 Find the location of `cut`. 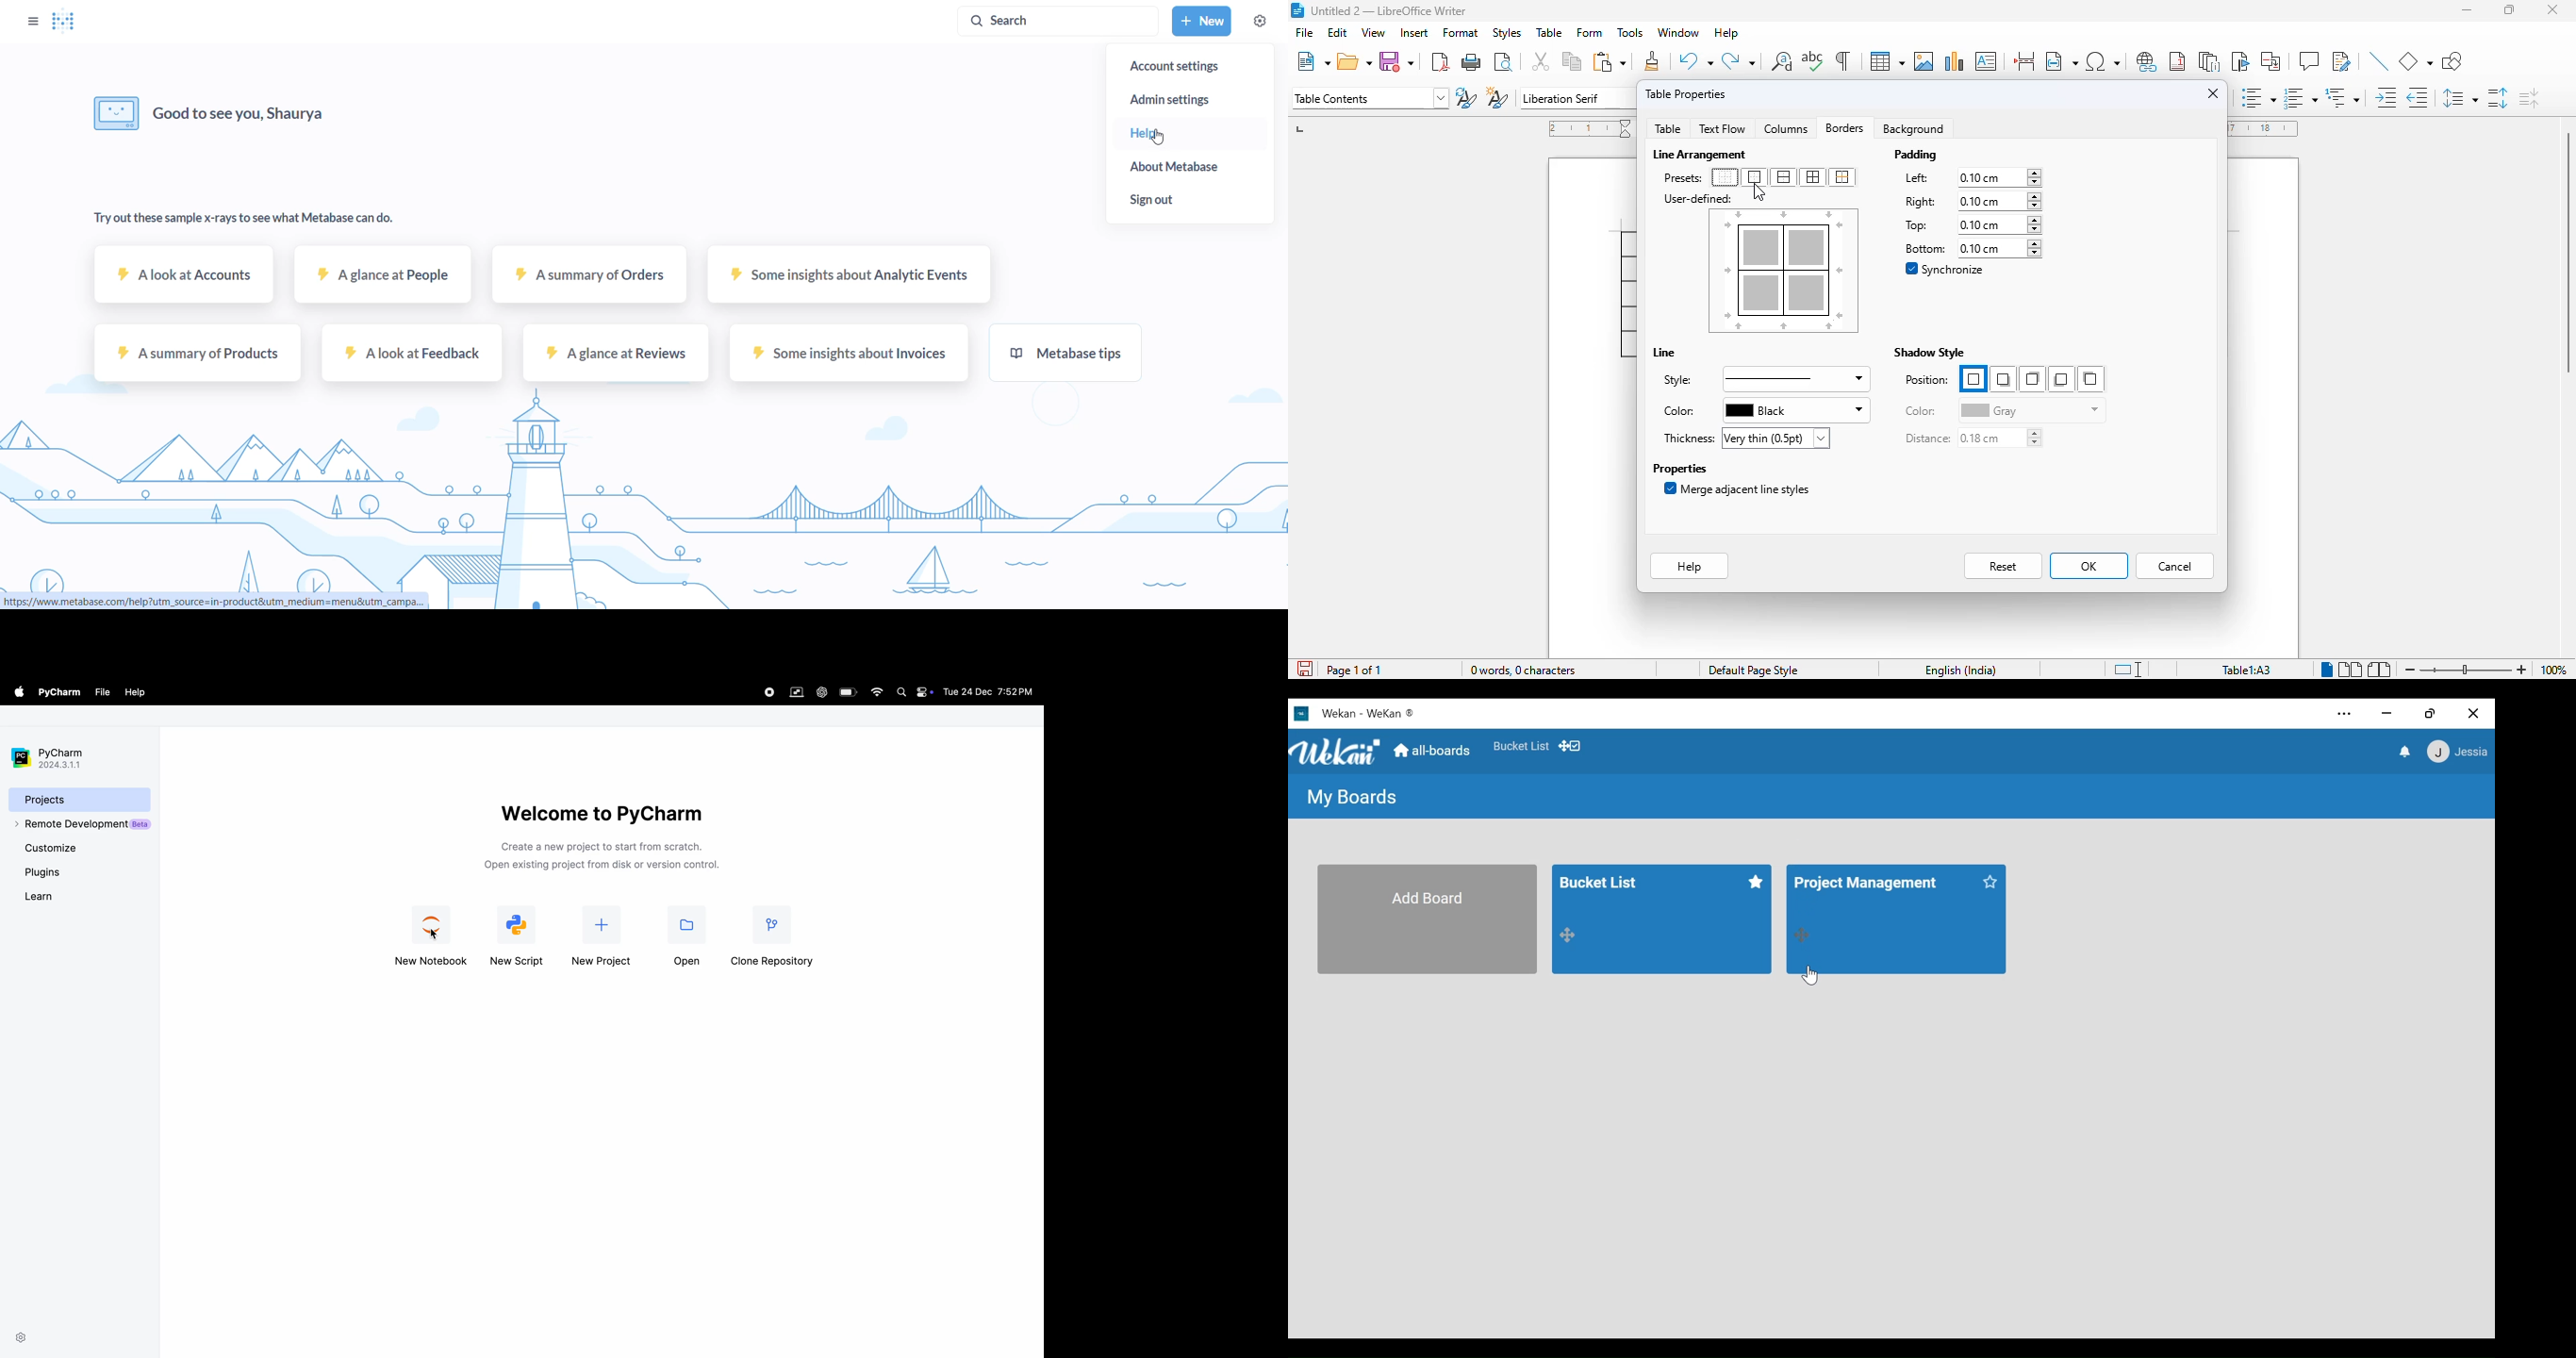

cut is located at coordinates (1542, 61).